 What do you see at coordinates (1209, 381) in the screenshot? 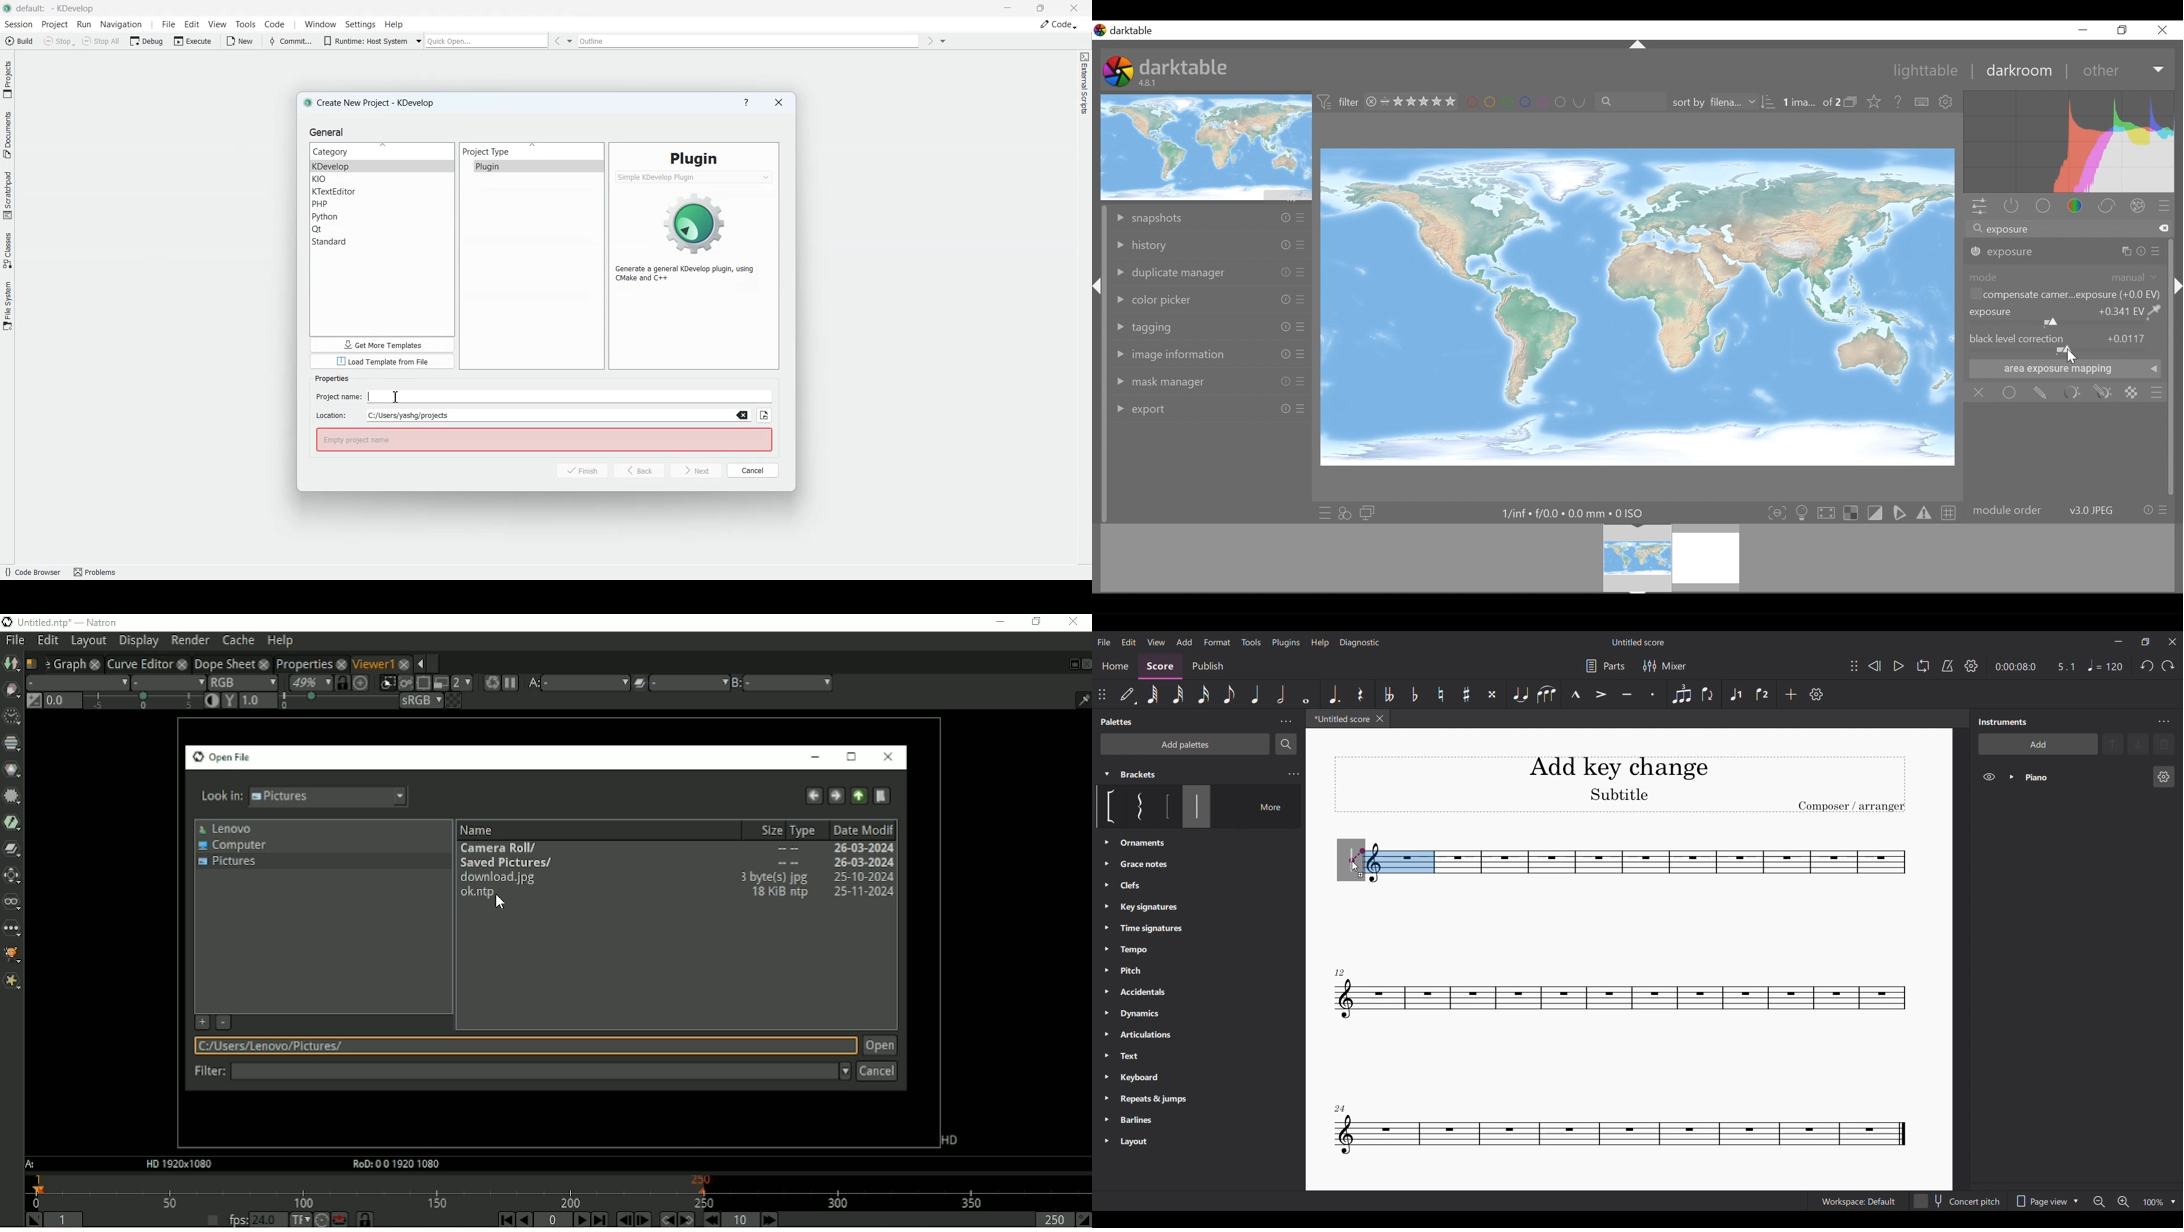
I see `mask manager` at bounding box center [1209, 381].